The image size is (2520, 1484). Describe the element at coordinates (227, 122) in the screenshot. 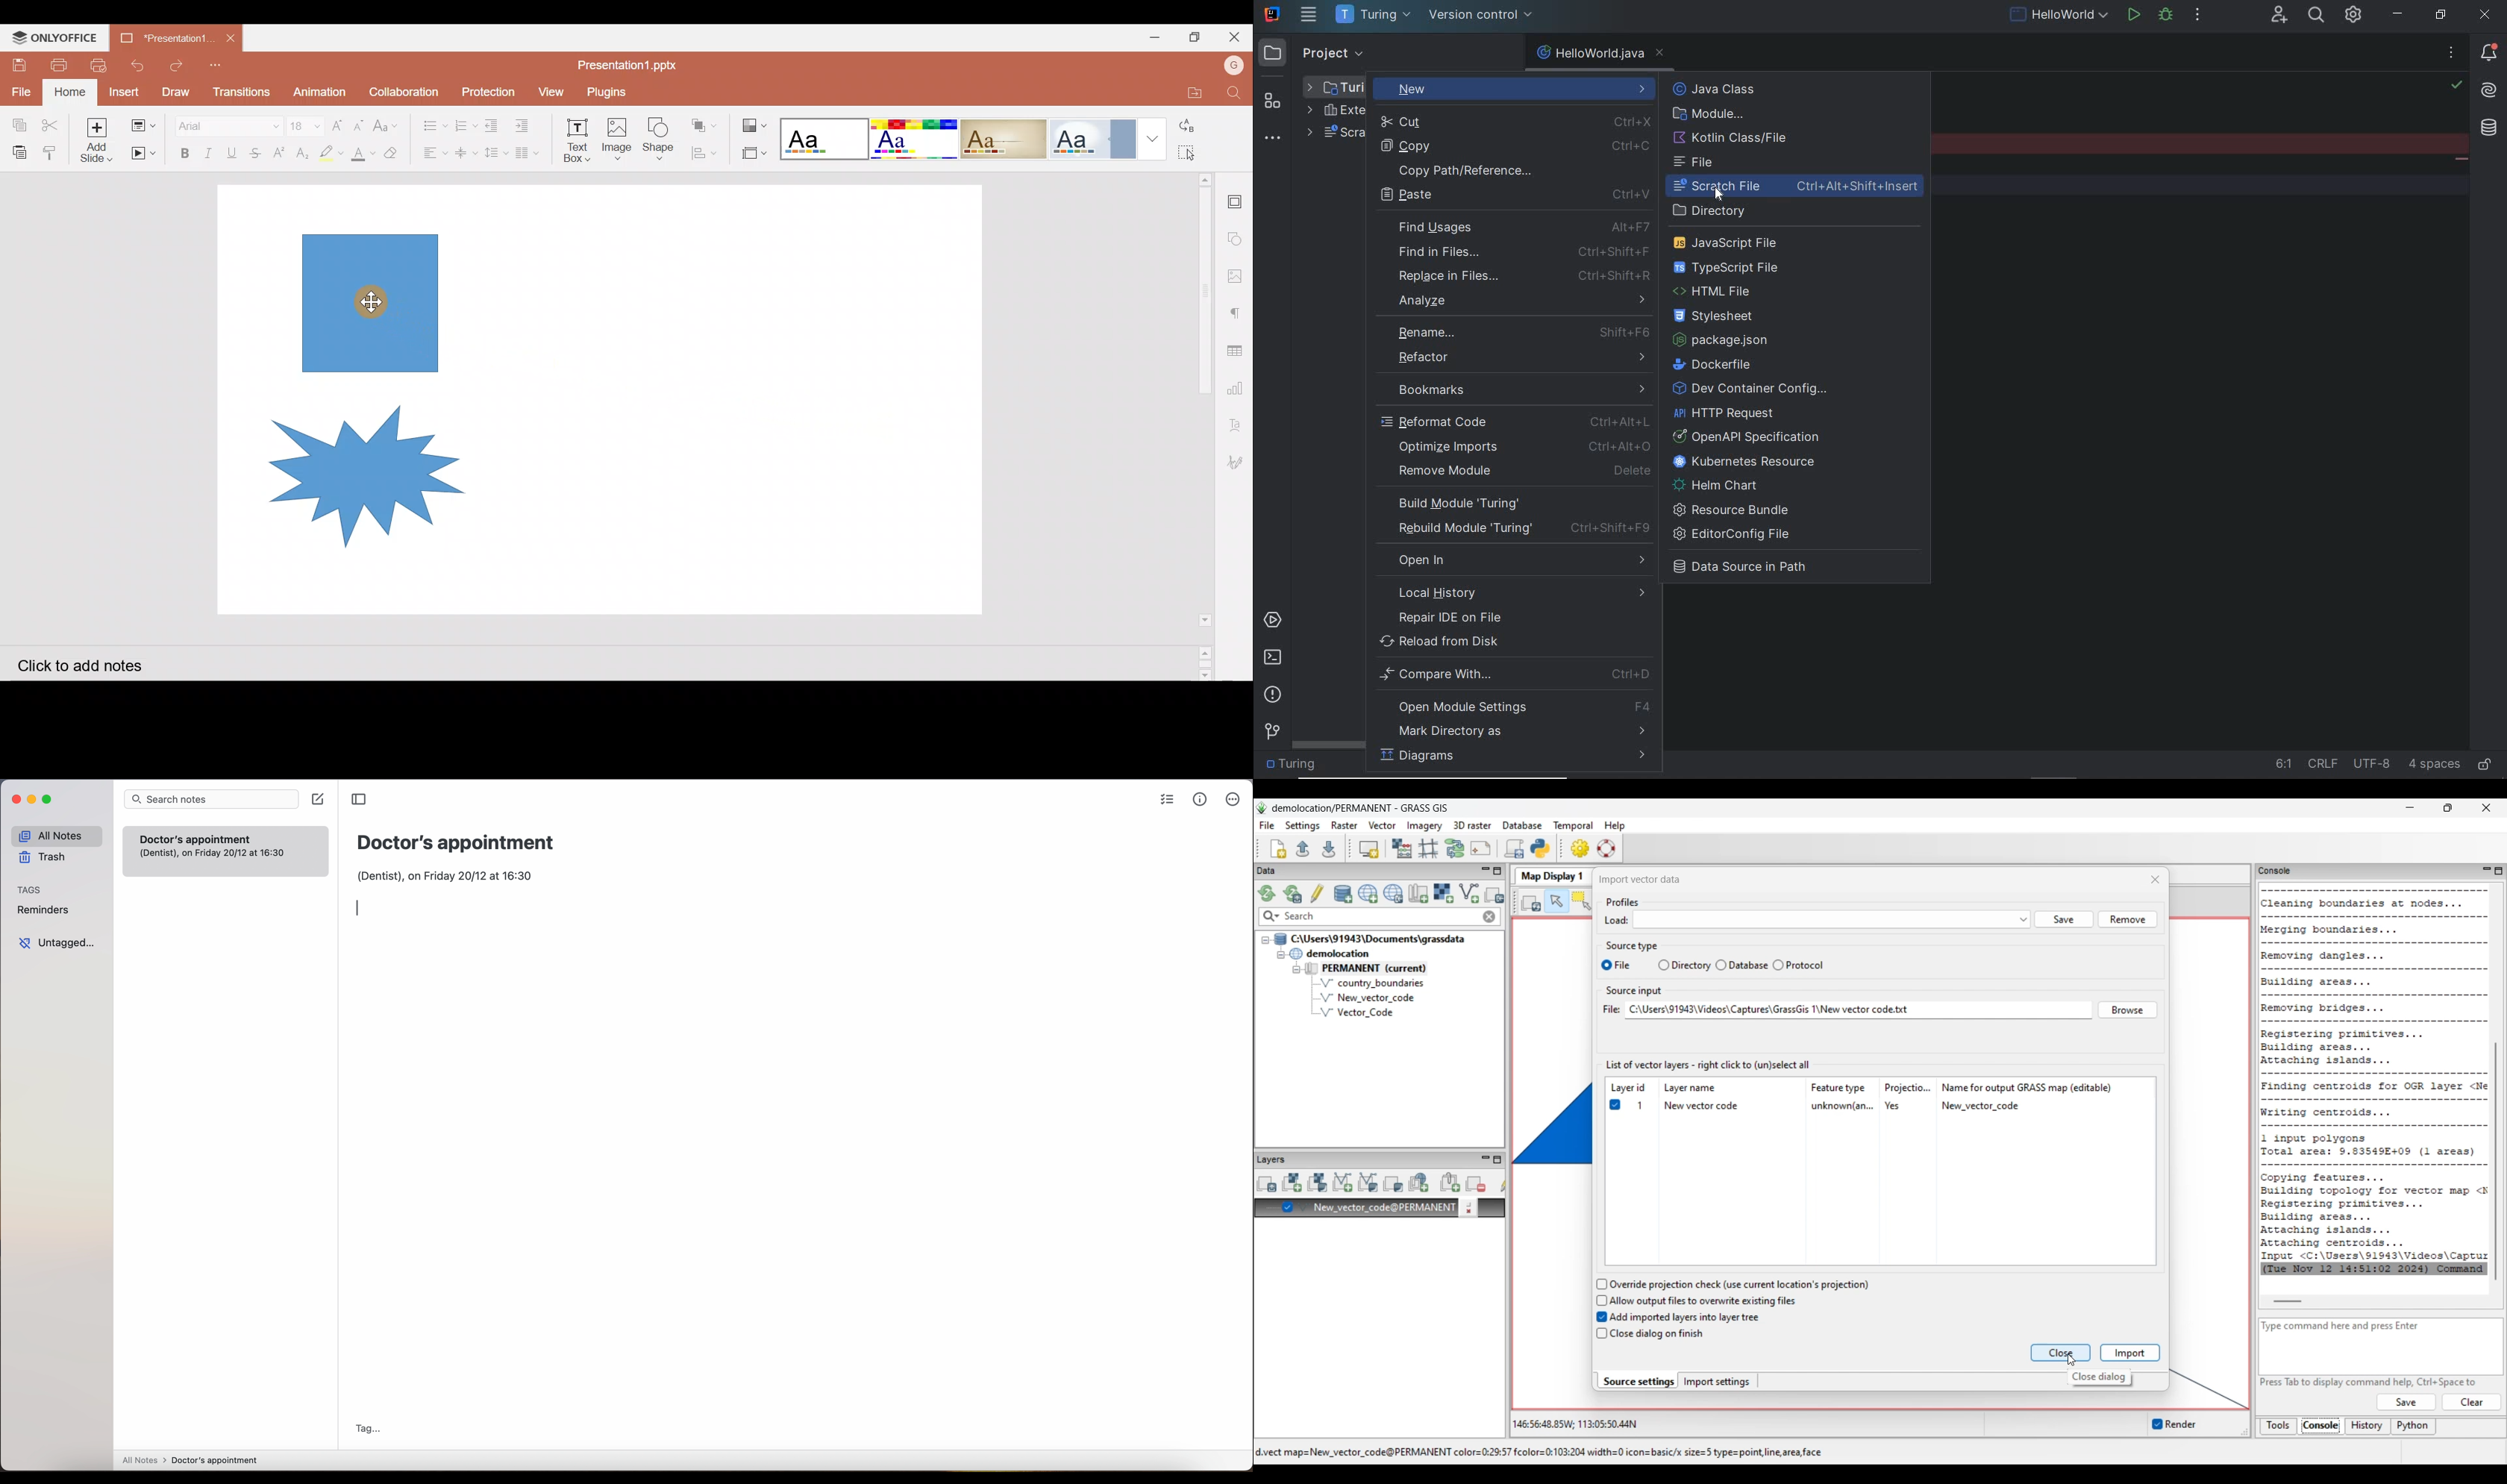

I see `Font name` at that location.